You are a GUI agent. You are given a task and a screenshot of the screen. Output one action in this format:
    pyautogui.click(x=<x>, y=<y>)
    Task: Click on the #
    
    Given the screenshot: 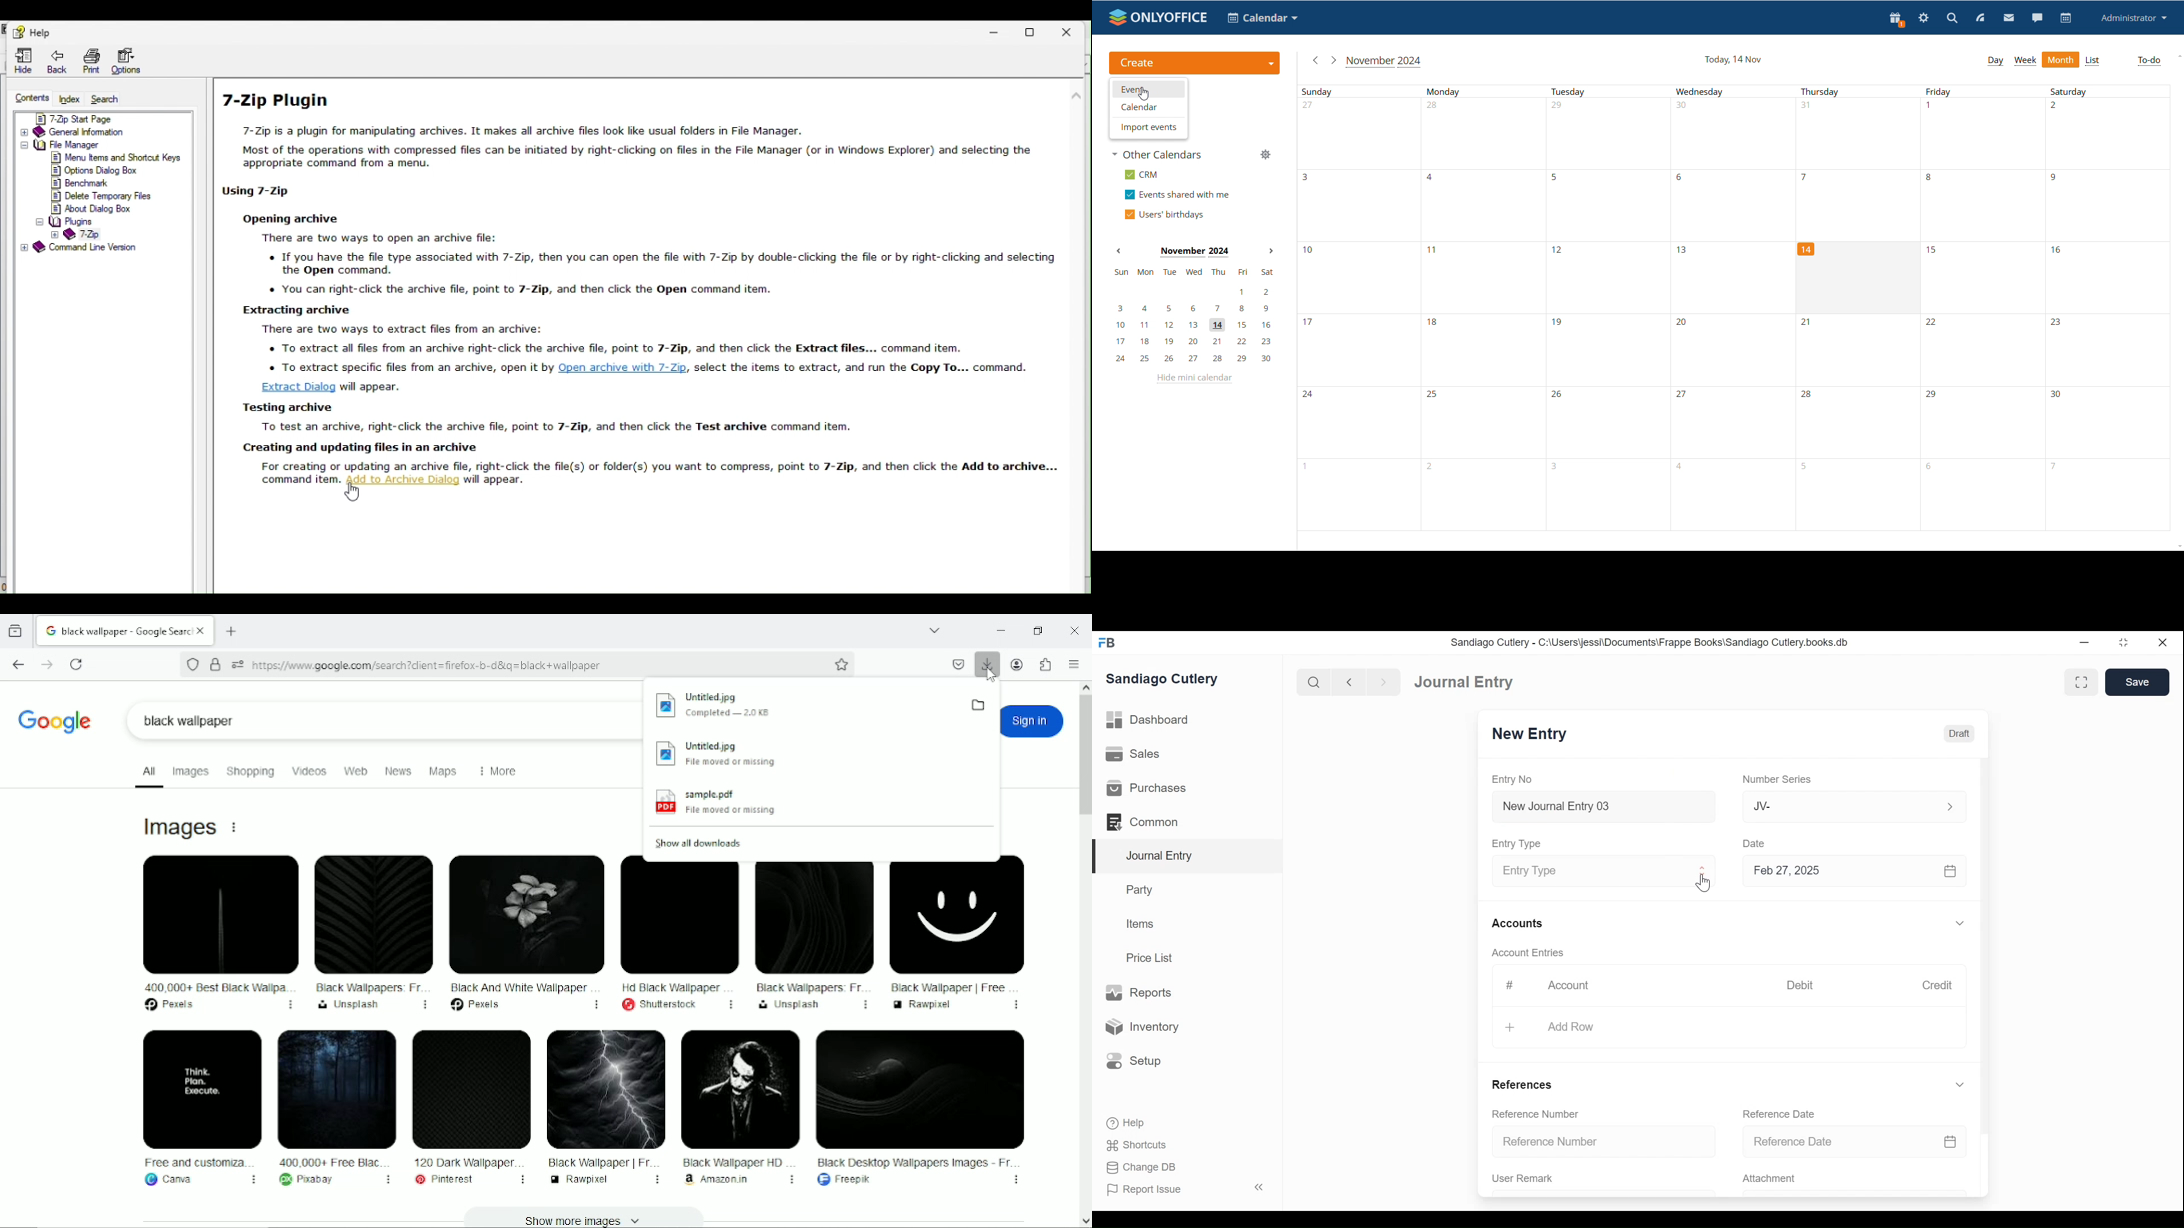 What is the action you would take?
    pyautogui.click(x=1510, y=985)
    